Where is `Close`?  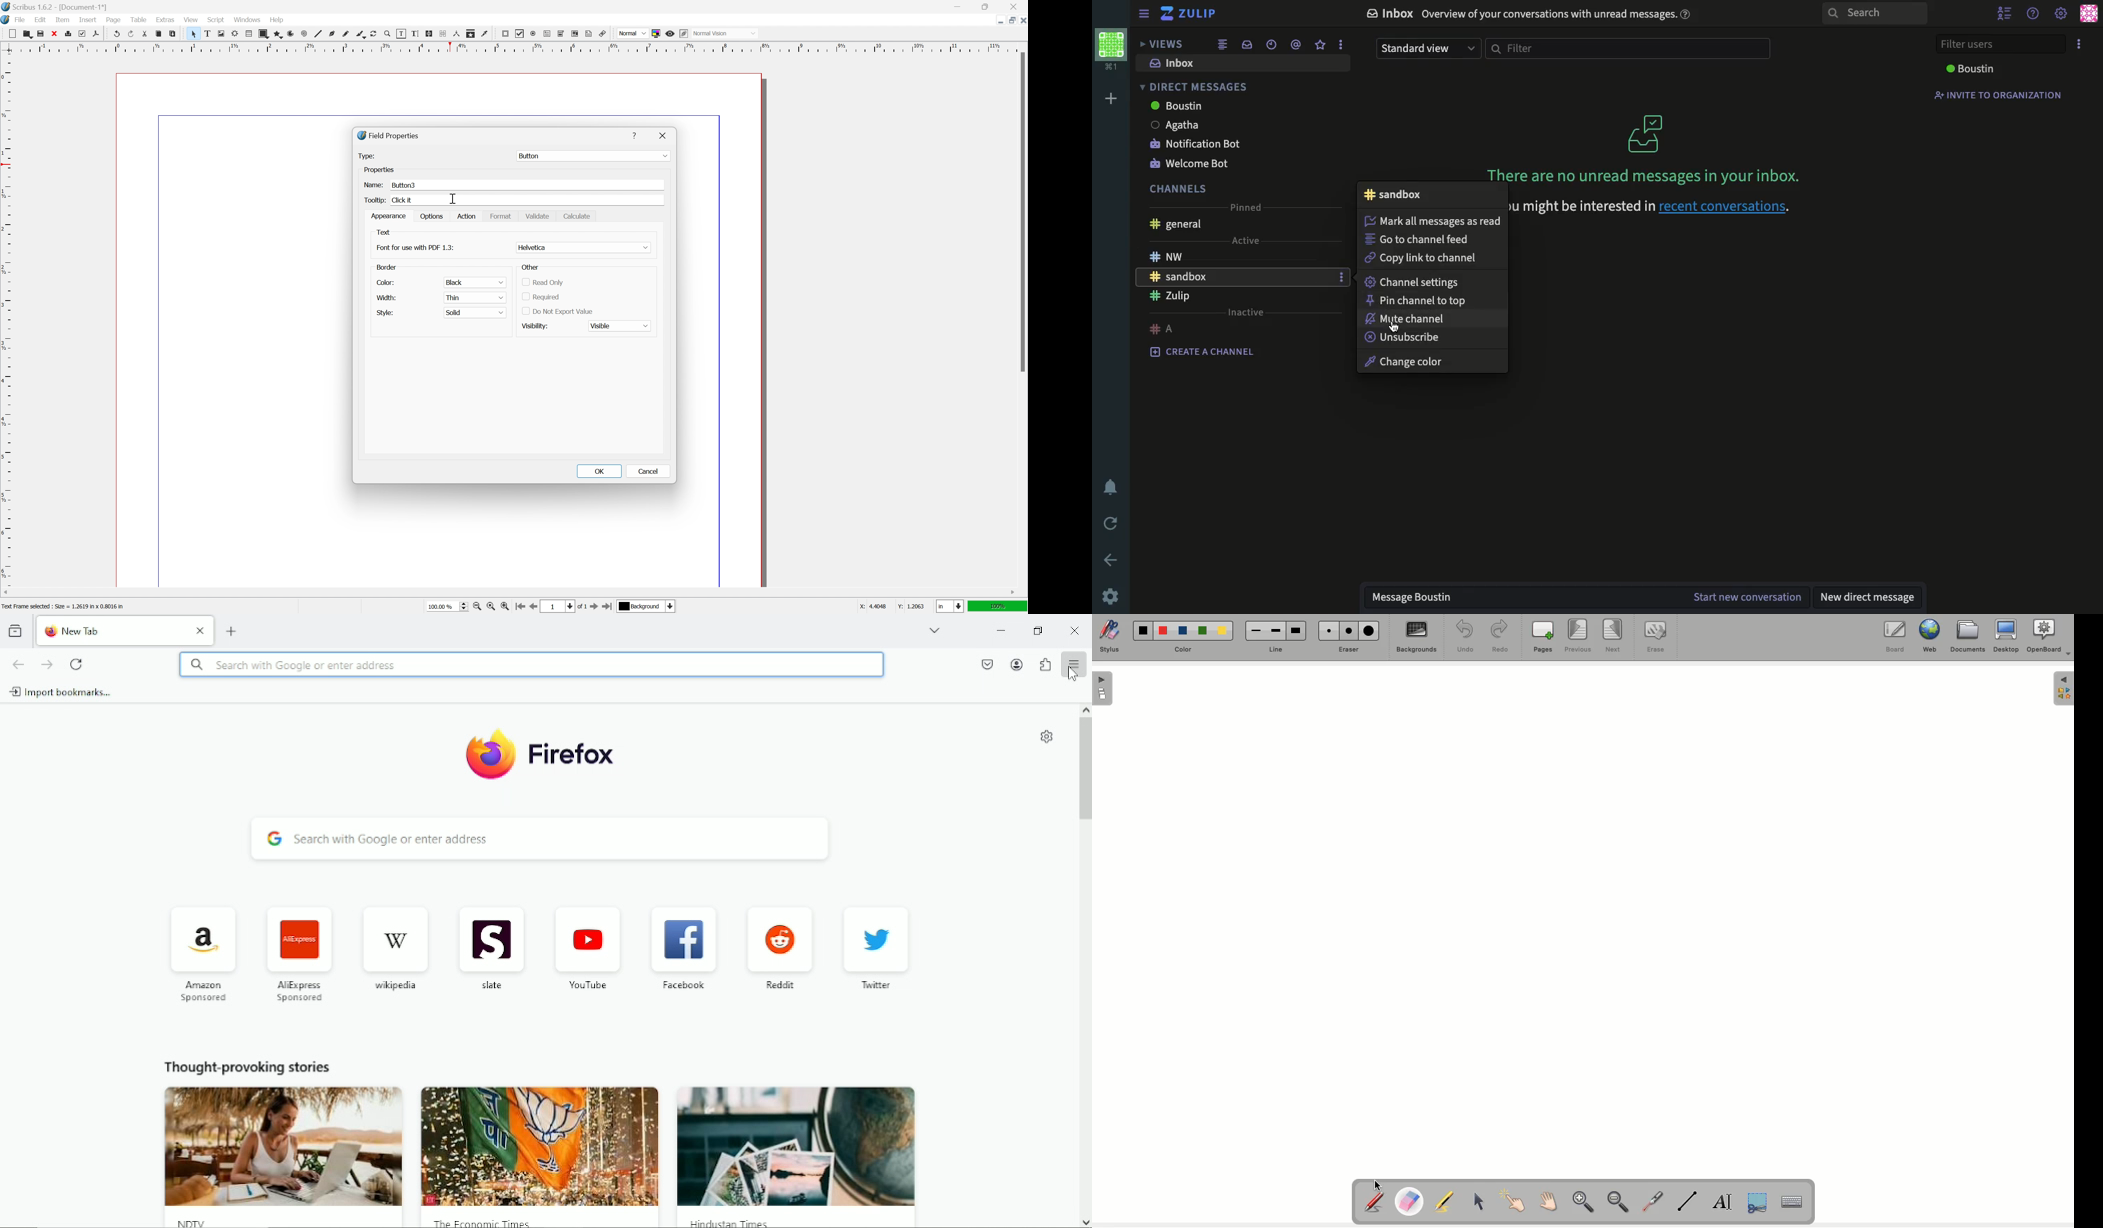
Close is located at coordinates (1072, 630).